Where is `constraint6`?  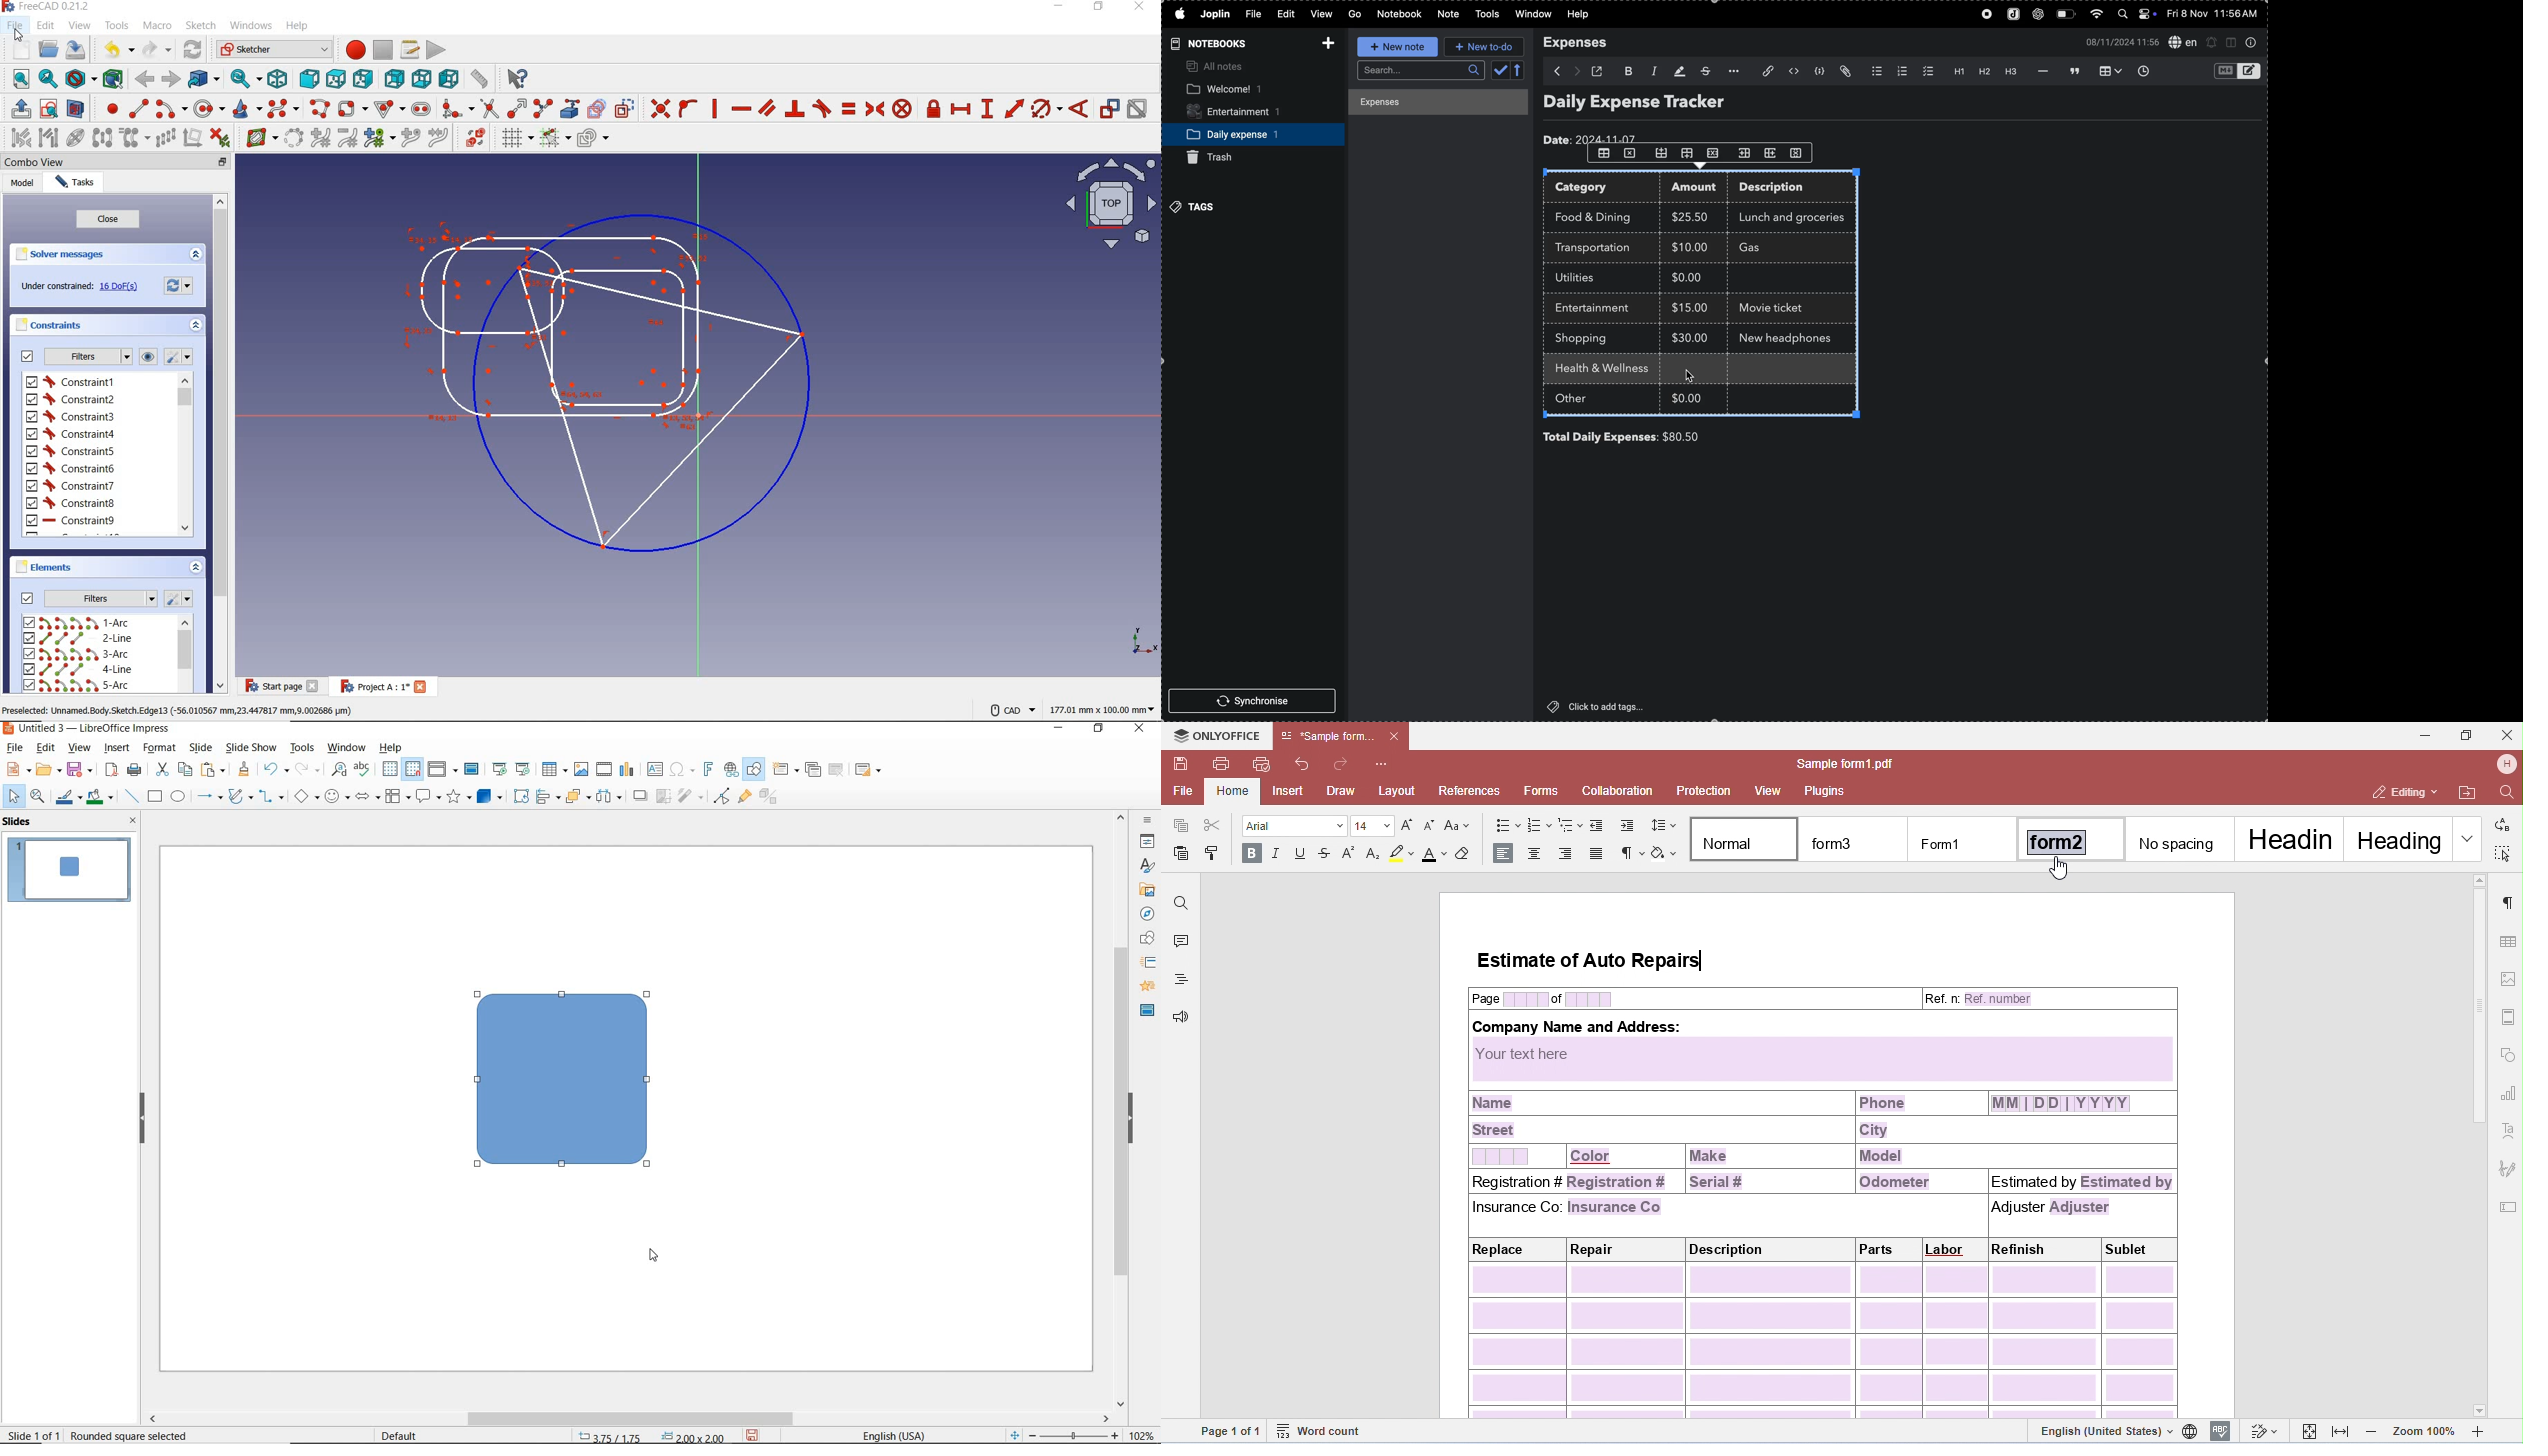
constraint6 is located at coordinates (71, 468).